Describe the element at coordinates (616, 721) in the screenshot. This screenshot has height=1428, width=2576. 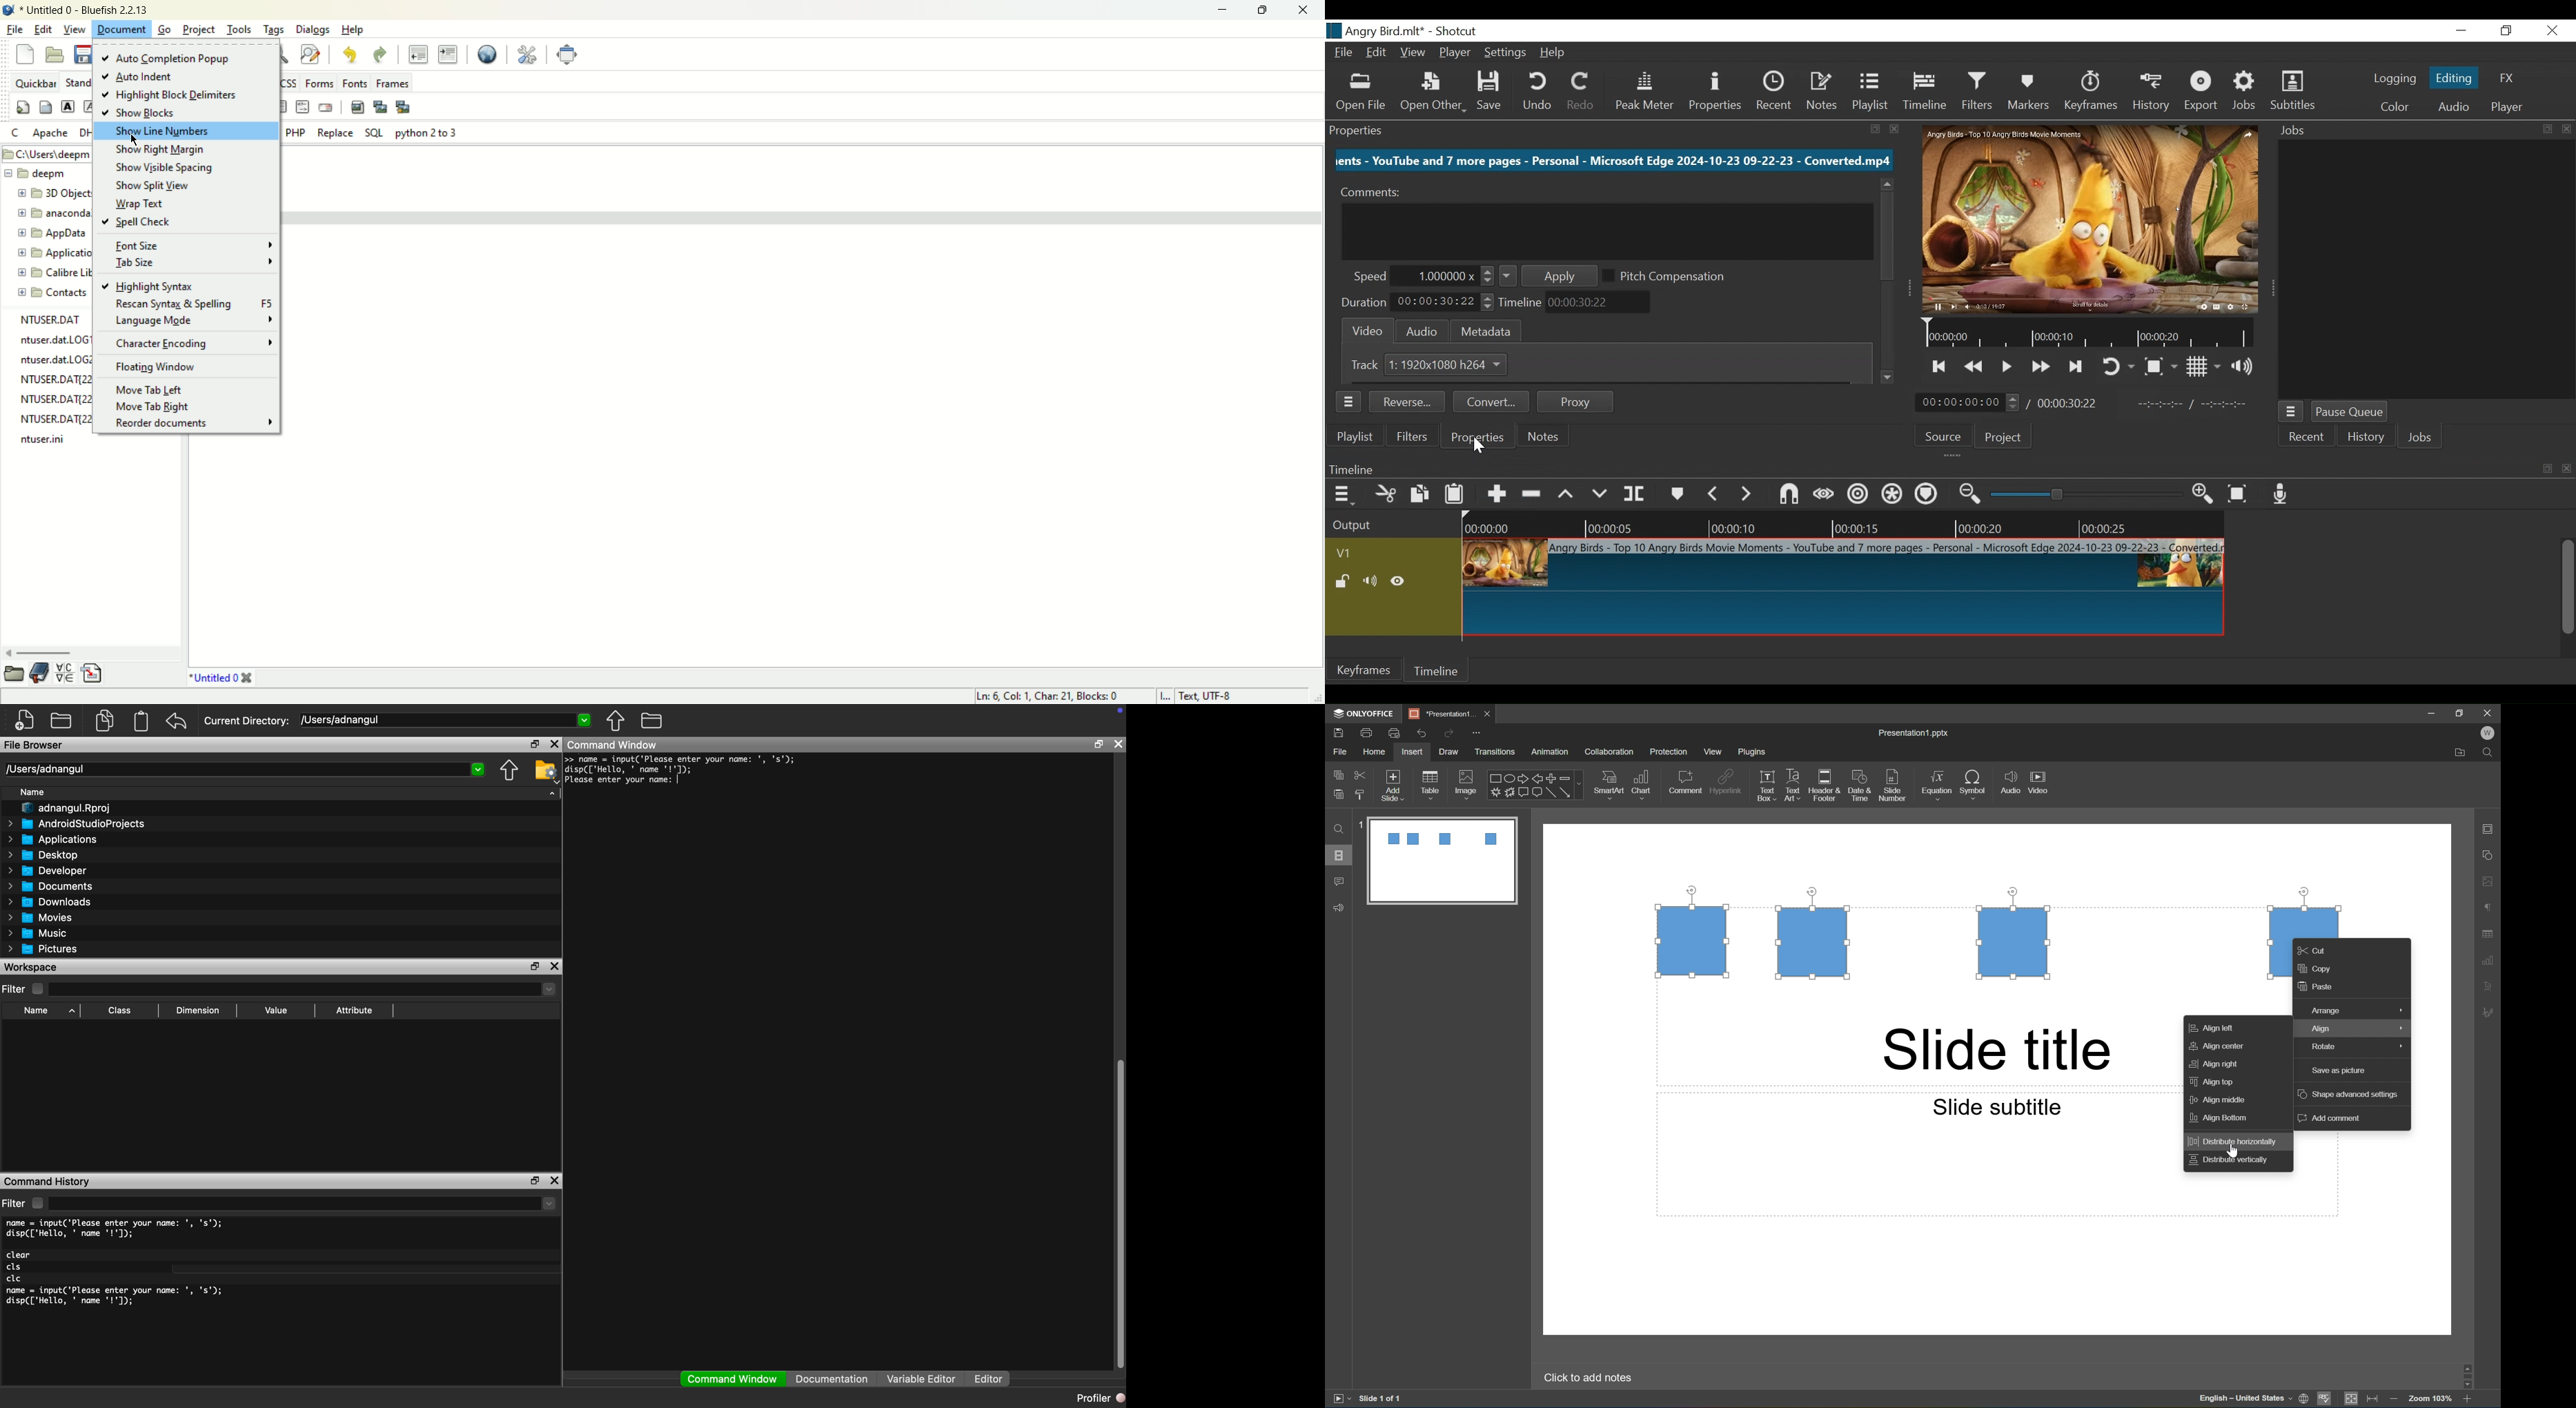
I see `previous file` at that location.